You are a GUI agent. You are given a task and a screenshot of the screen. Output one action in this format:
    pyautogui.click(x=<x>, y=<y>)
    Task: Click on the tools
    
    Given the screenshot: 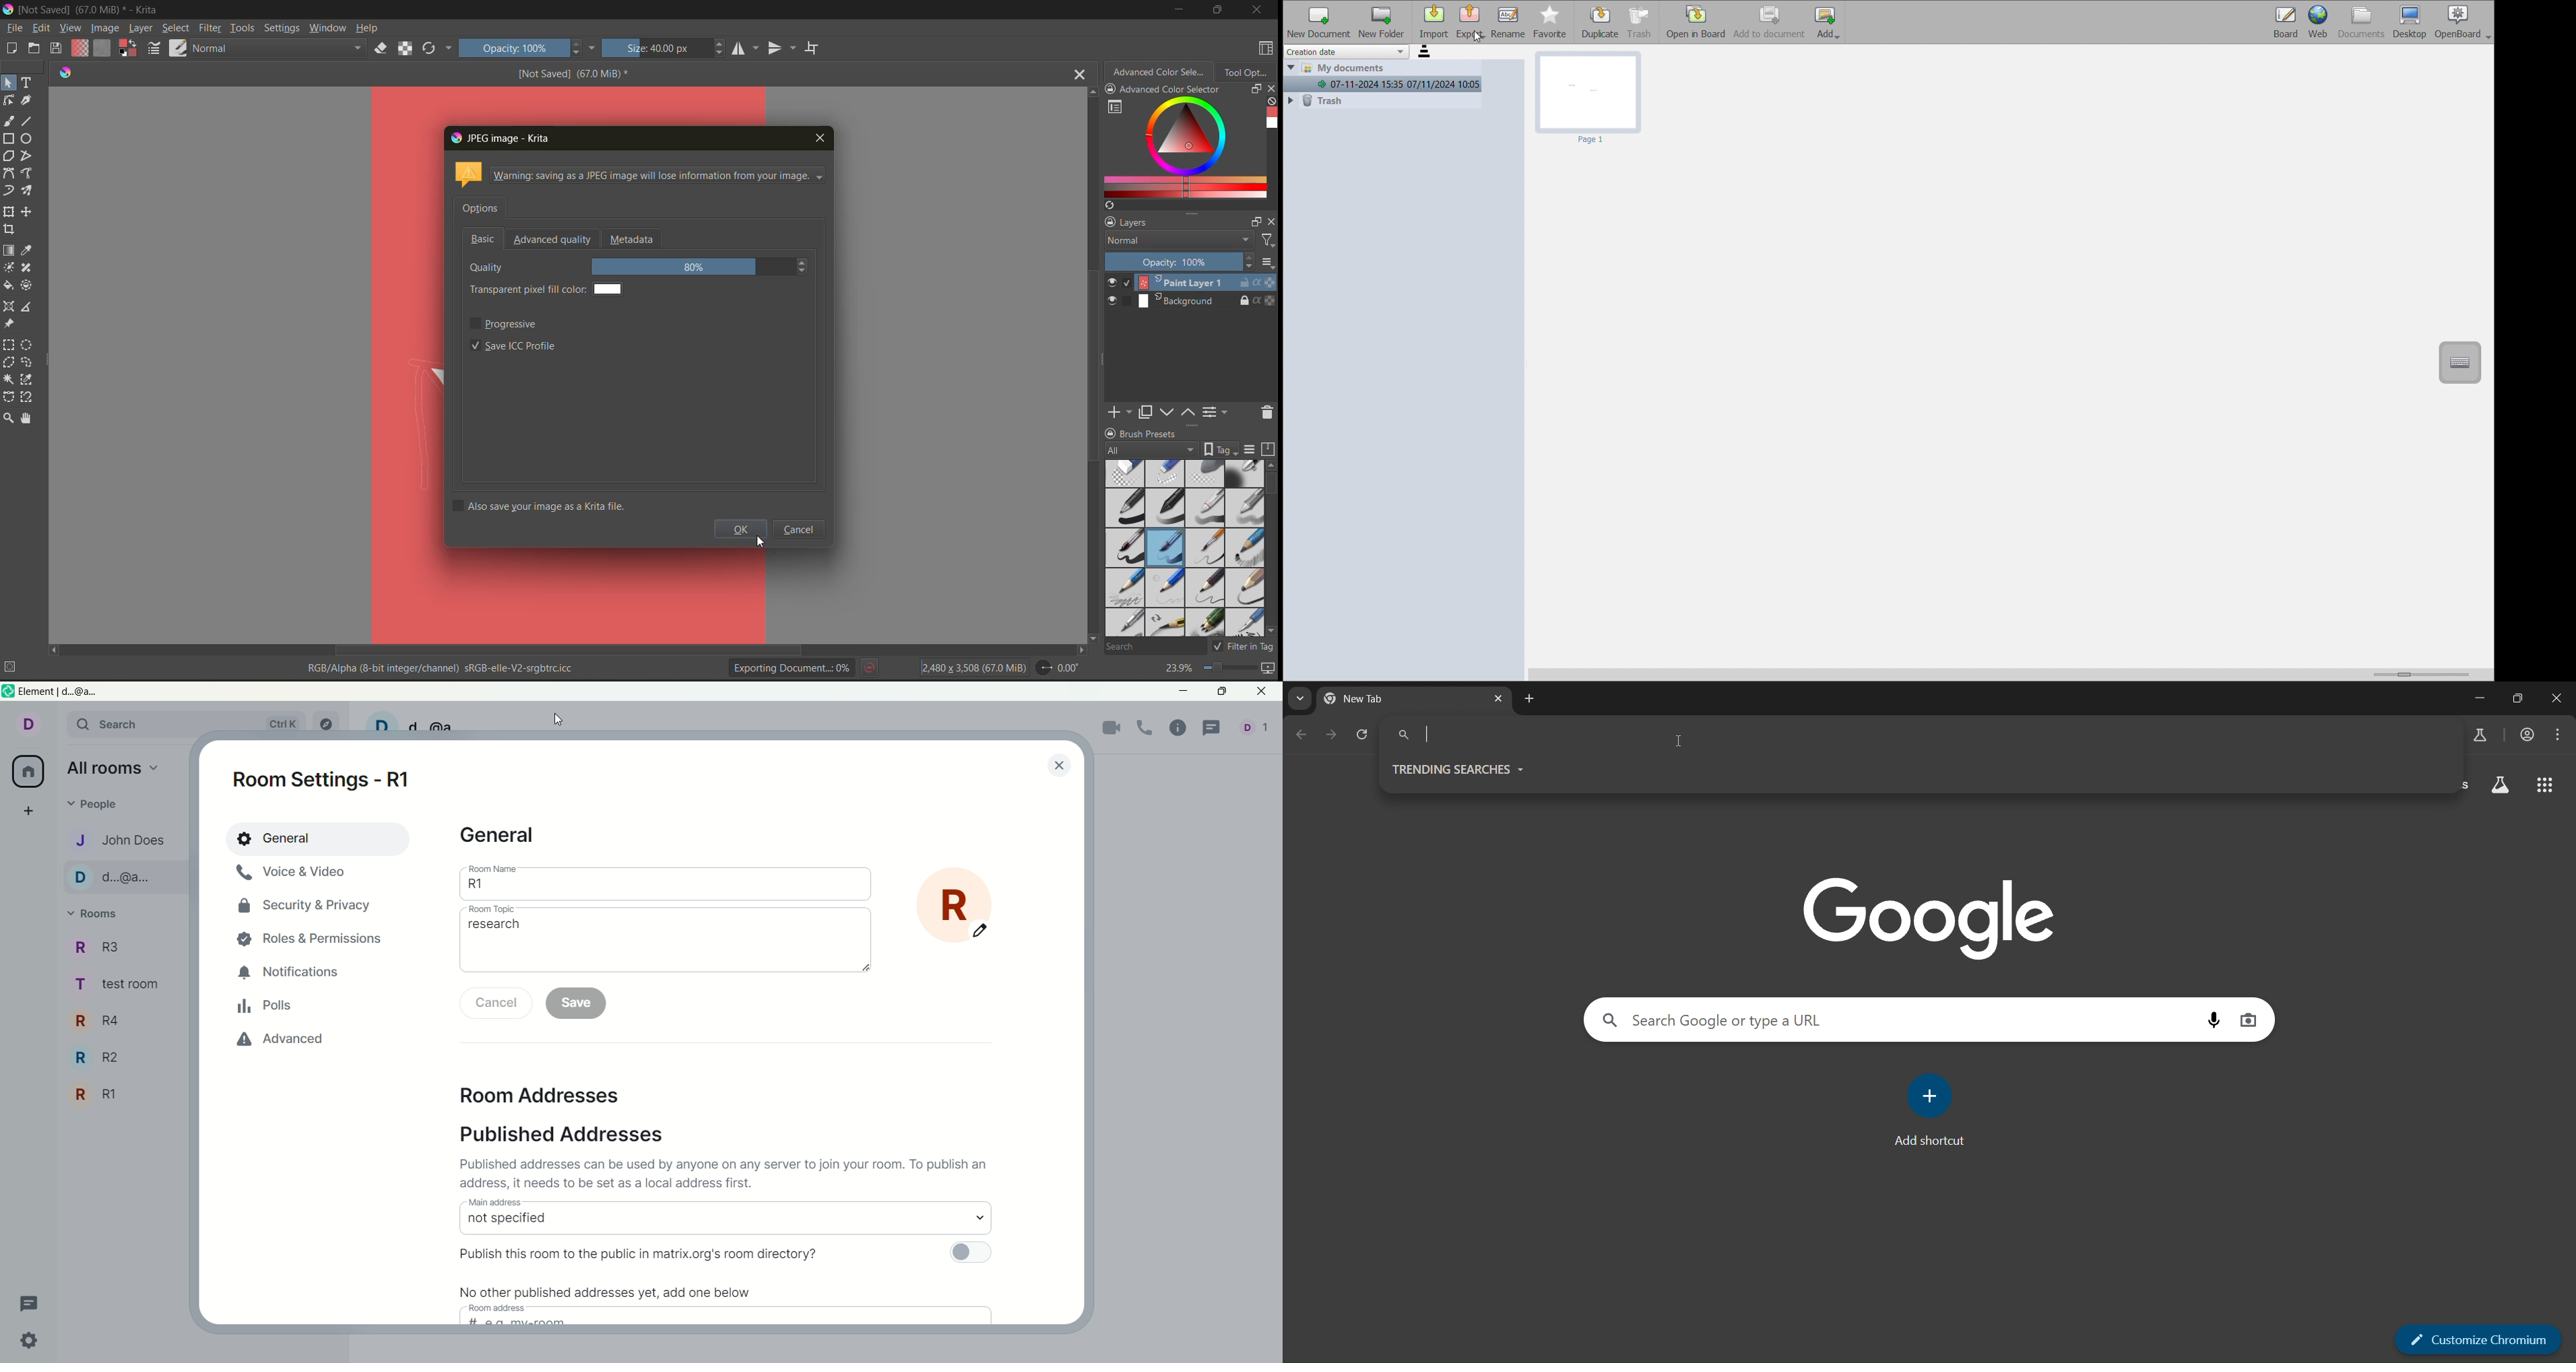 What is the action you would take?
    pyautogui.click(x=28, y=268)
    